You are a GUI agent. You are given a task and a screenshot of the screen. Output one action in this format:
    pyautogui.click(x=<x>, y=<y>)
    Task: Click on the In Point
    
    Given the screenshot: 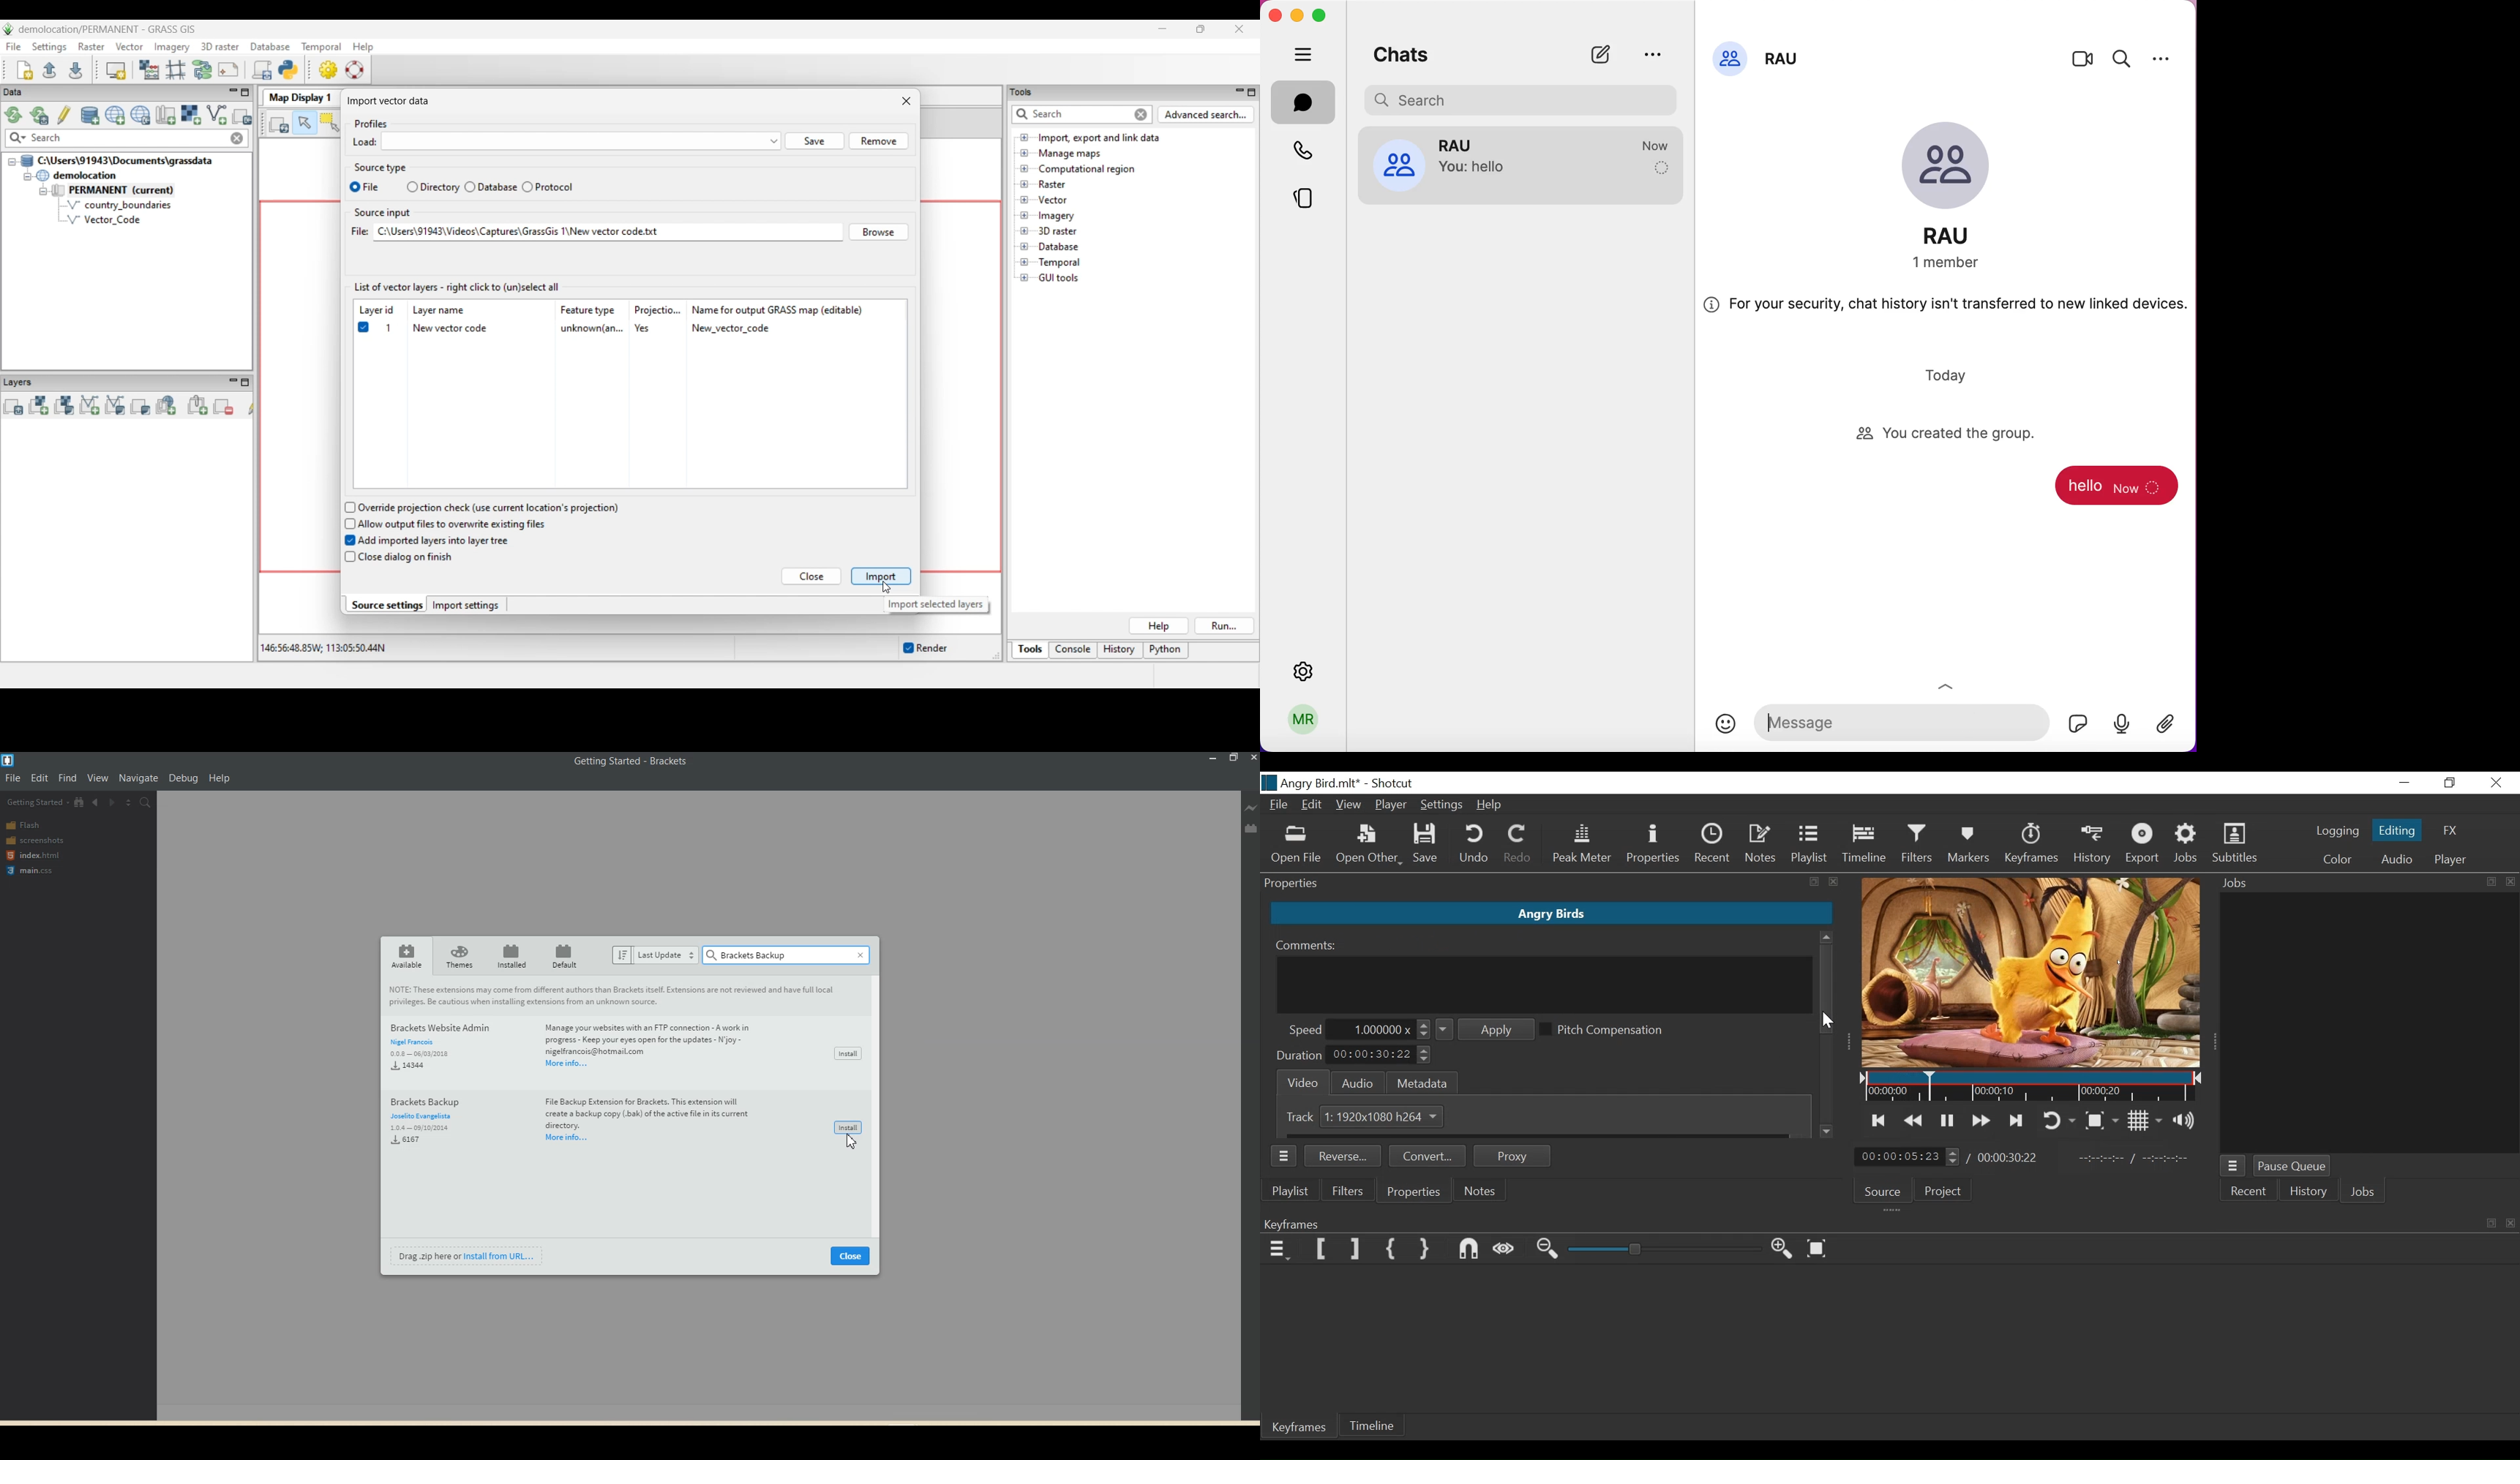 What is the action you would take?
    pyautogui.click(x=2135, y=1157)
    